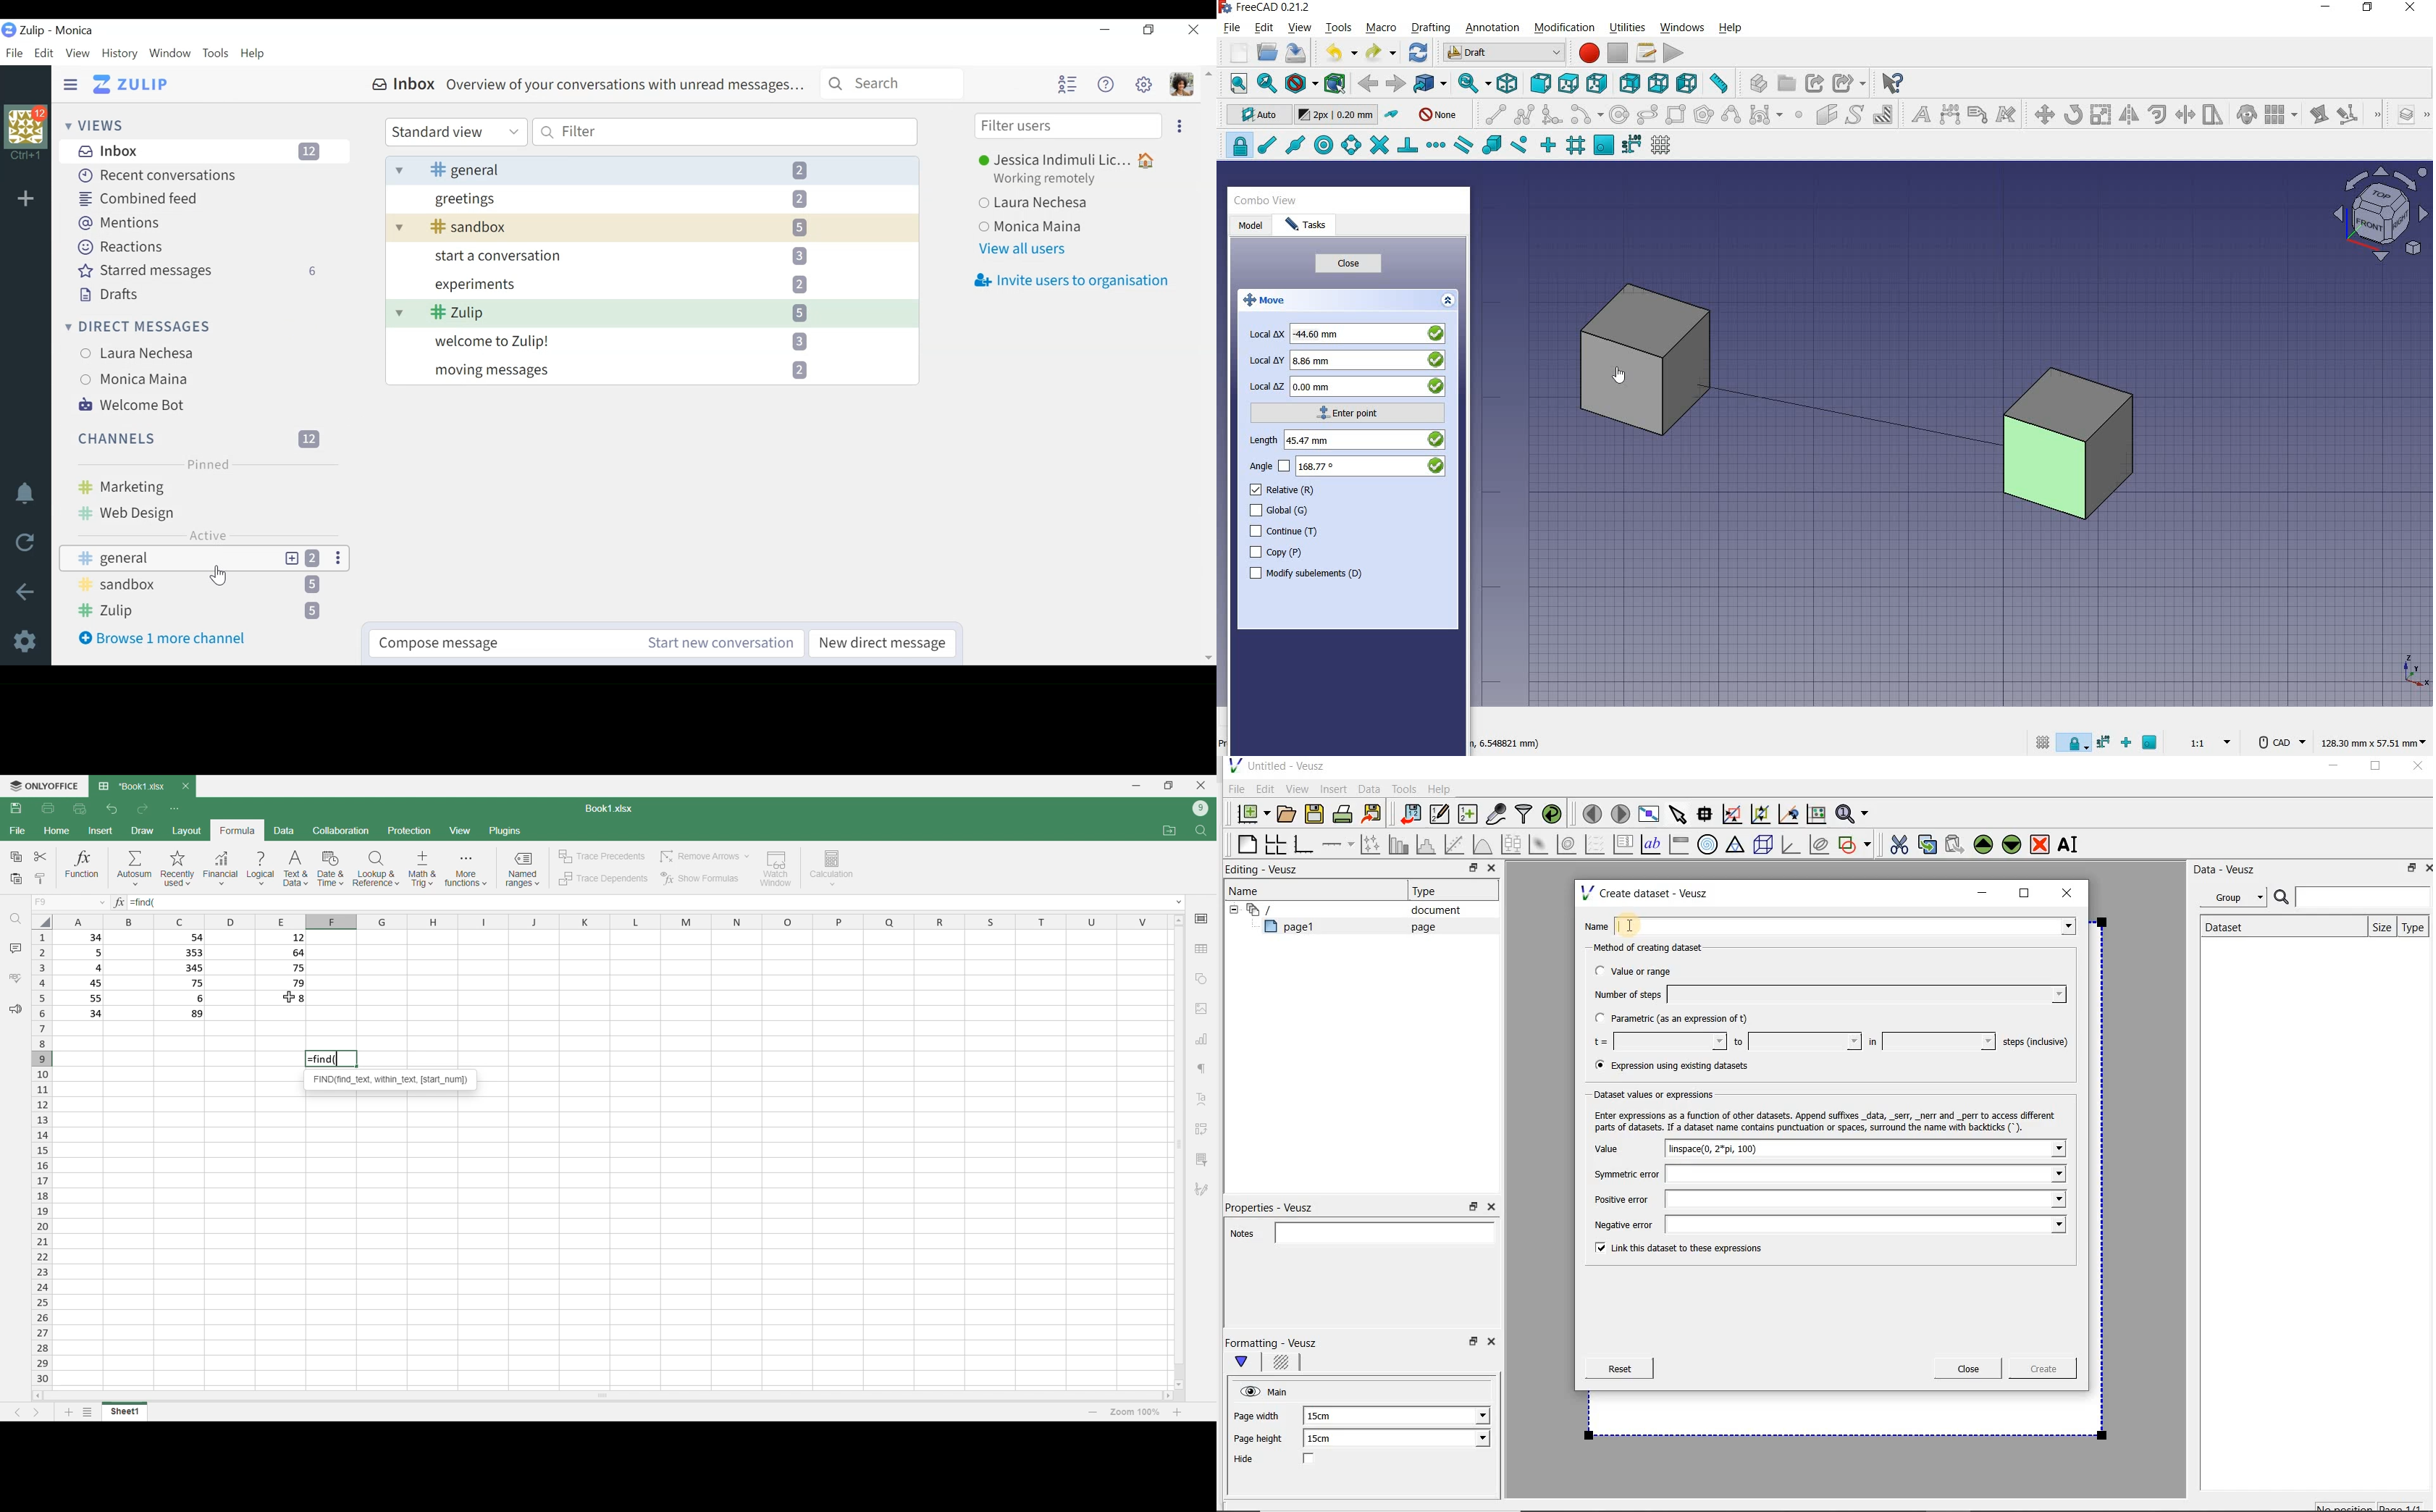 The image size is (2436, 1512). Describe the element at coordinates (1896, 843) in the screenshot. I see `cut the selected widget` at that location.